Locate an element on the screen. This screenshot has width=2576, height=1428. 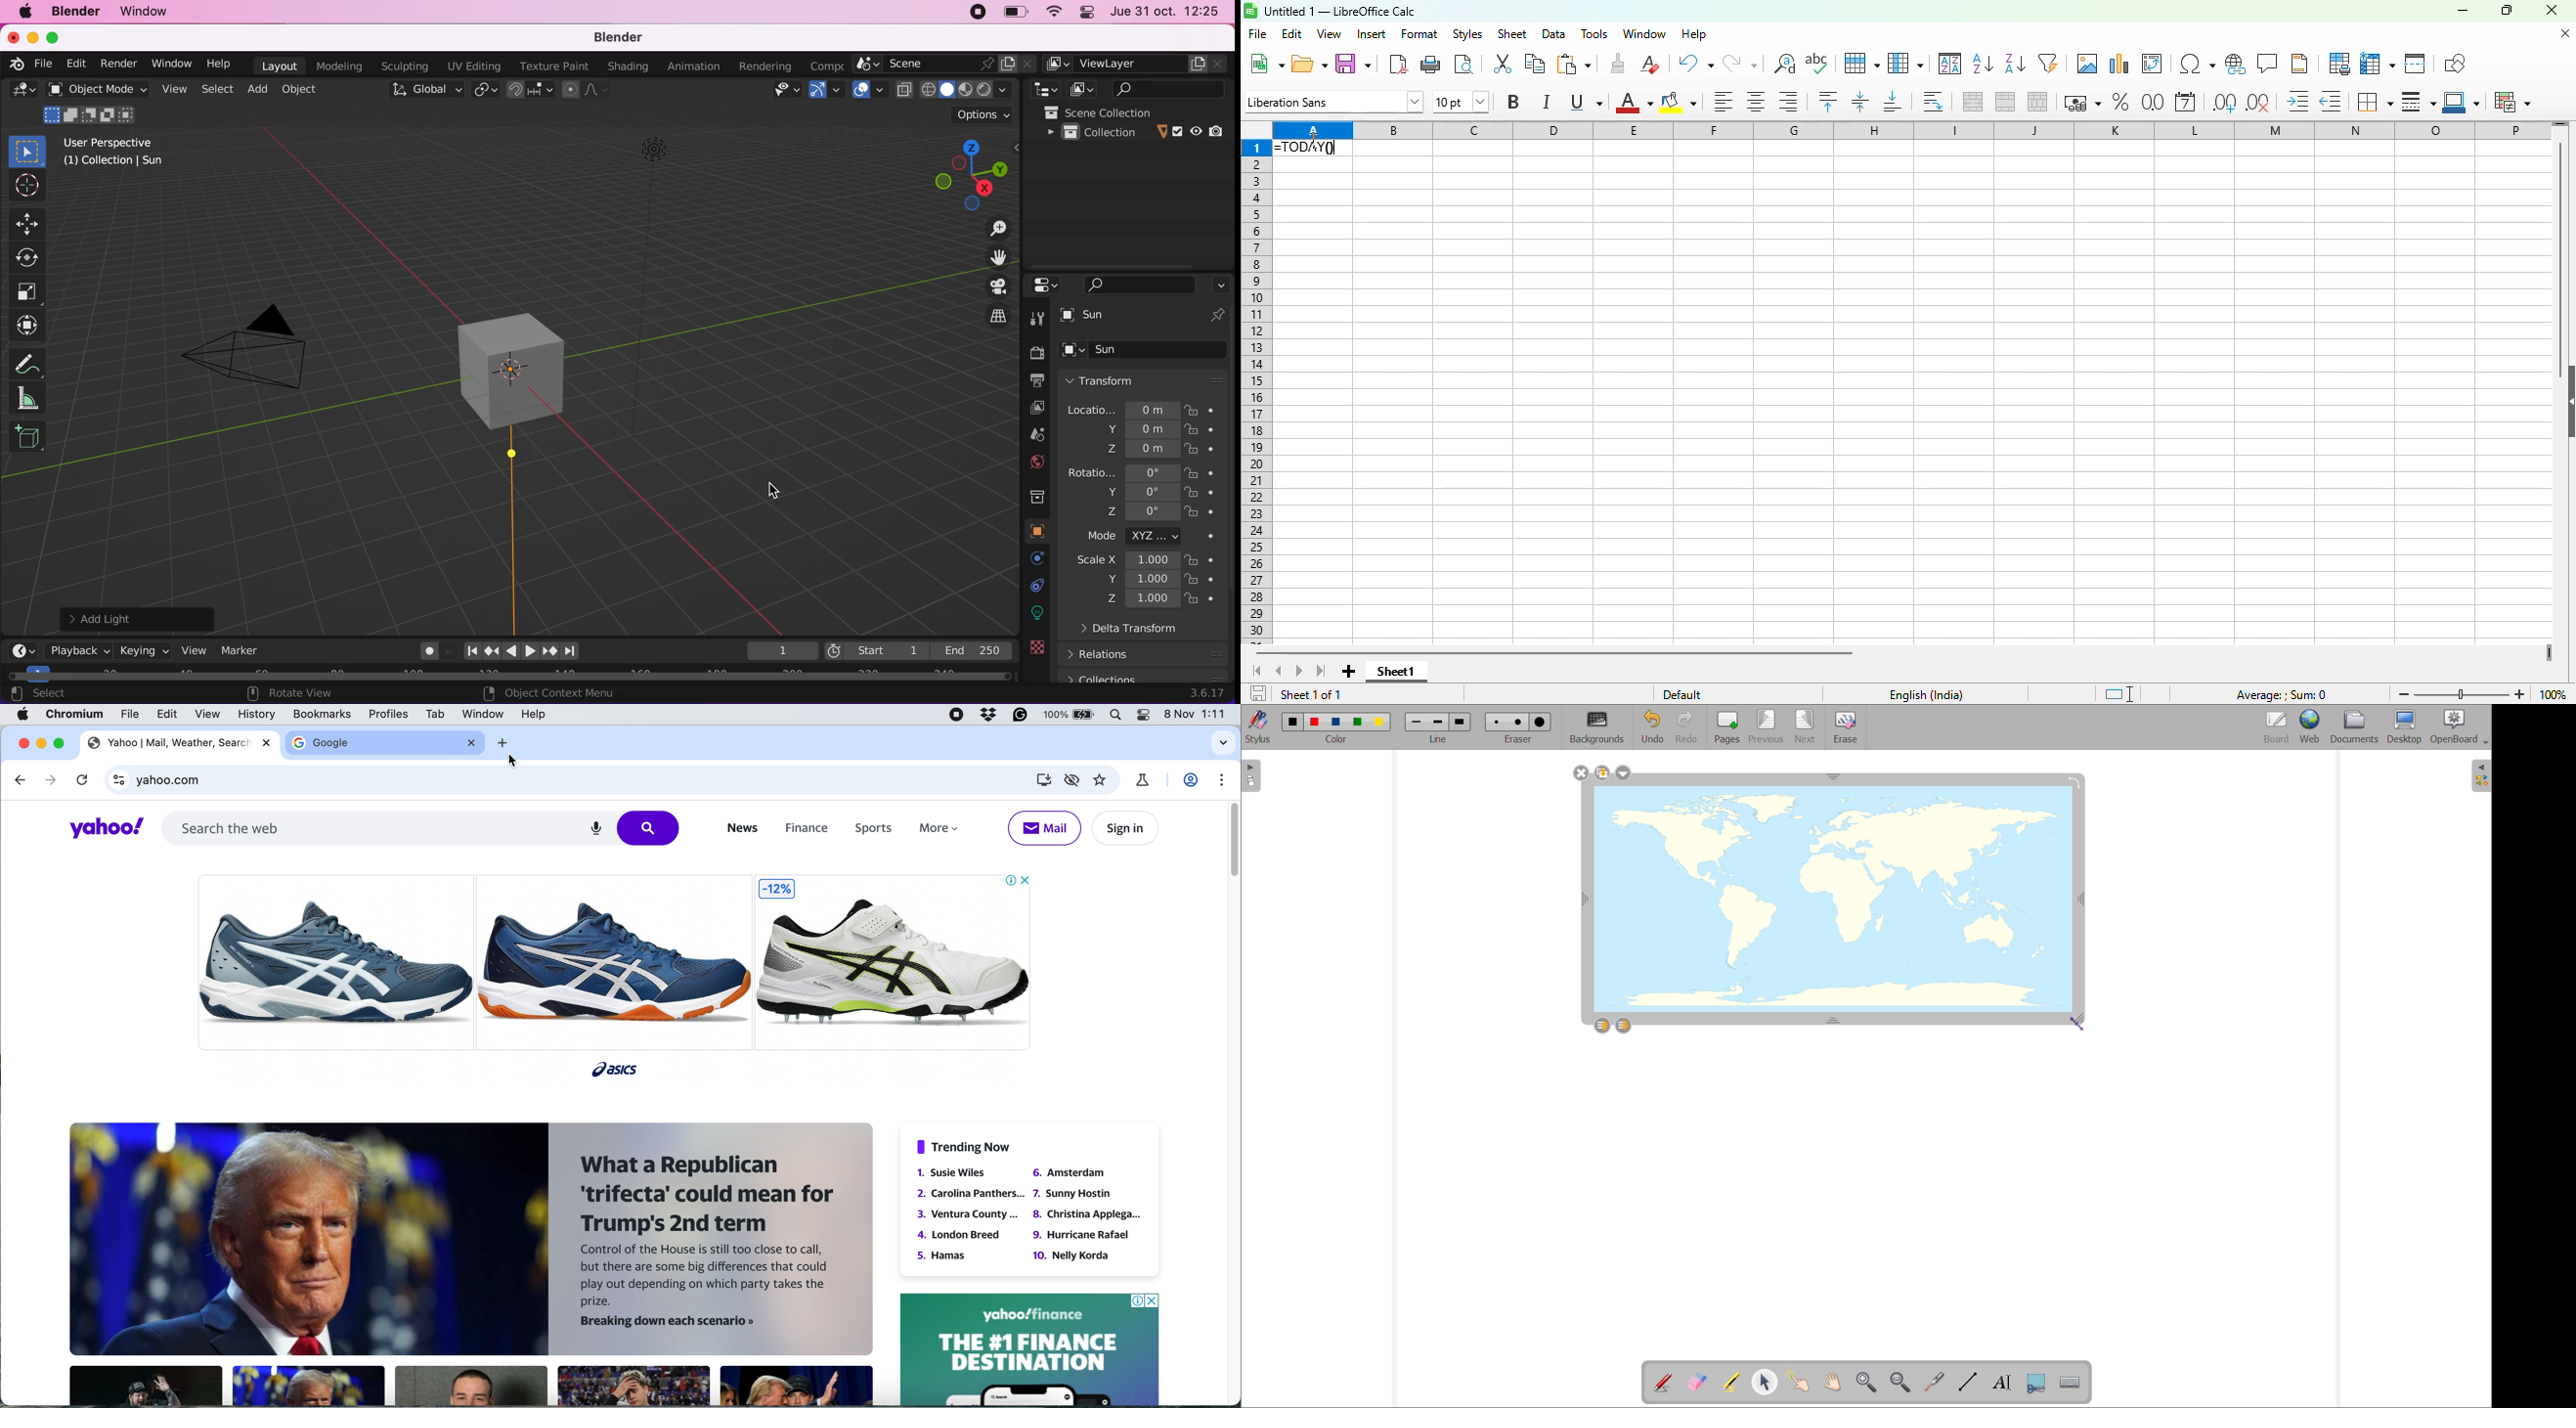
capture part of the screen is located at coordinates (2037, 1383).